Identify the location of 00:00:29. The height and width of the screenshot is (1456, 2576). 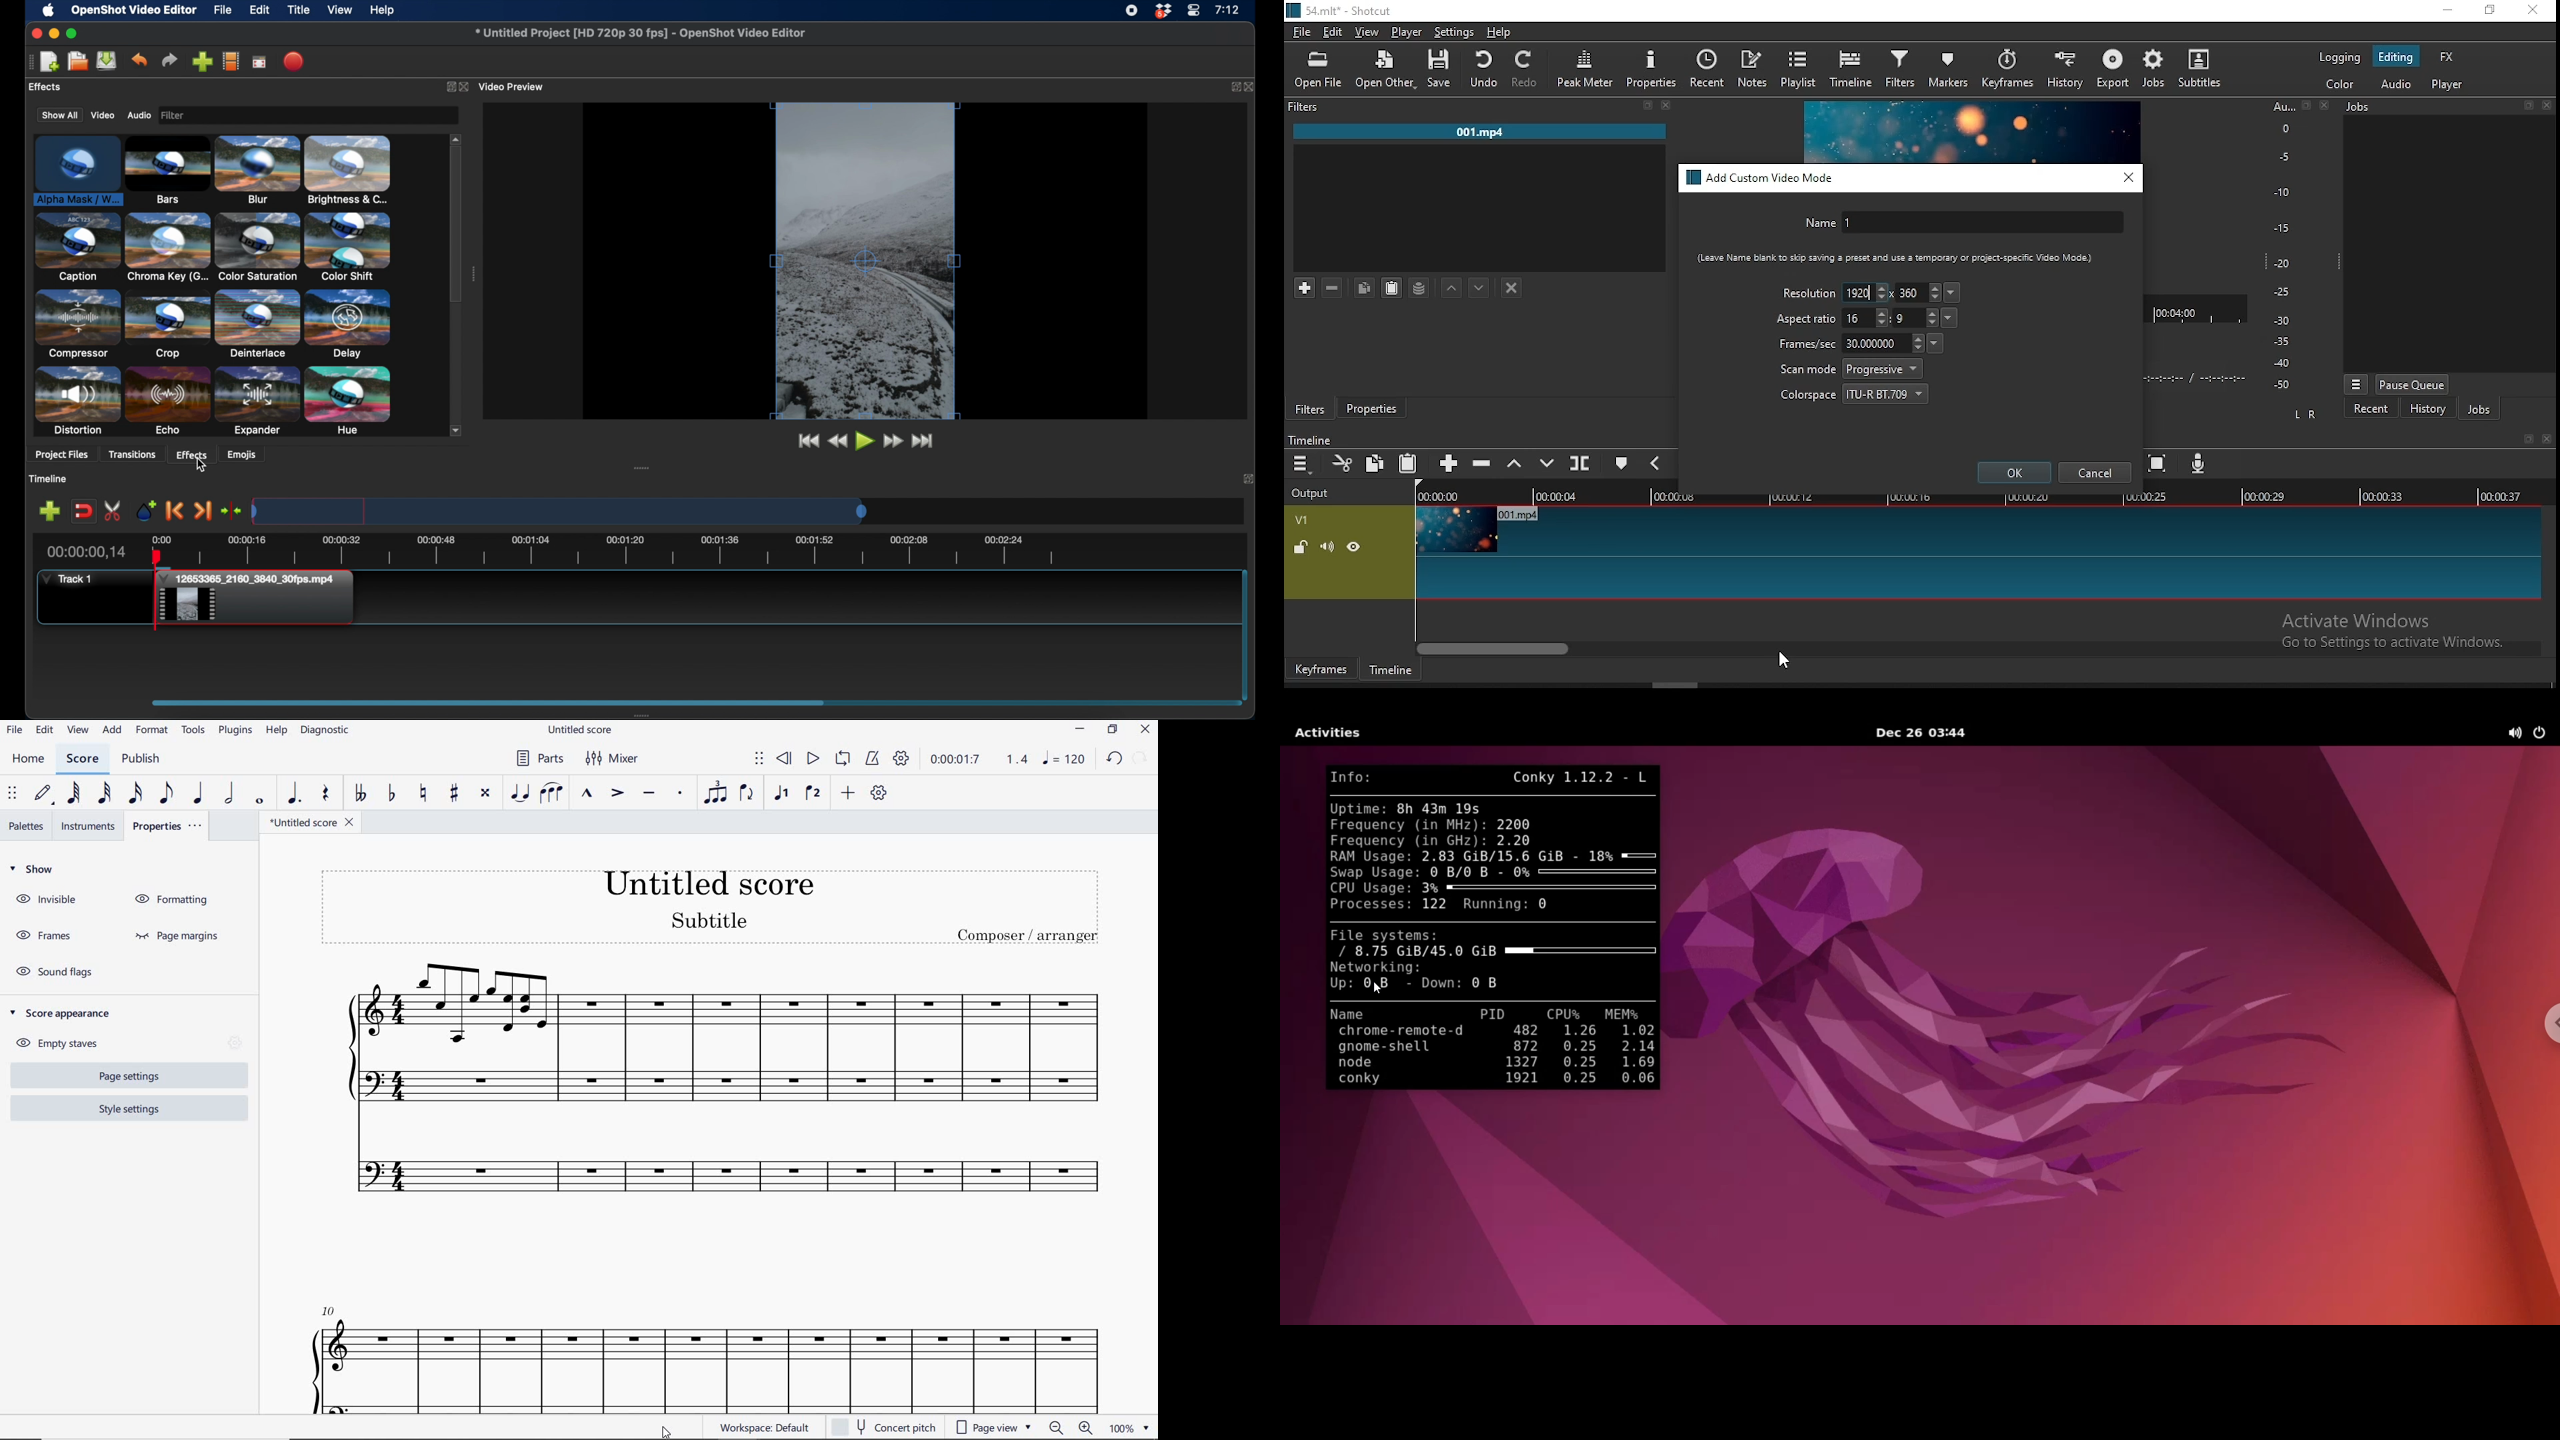
(2267, 496).